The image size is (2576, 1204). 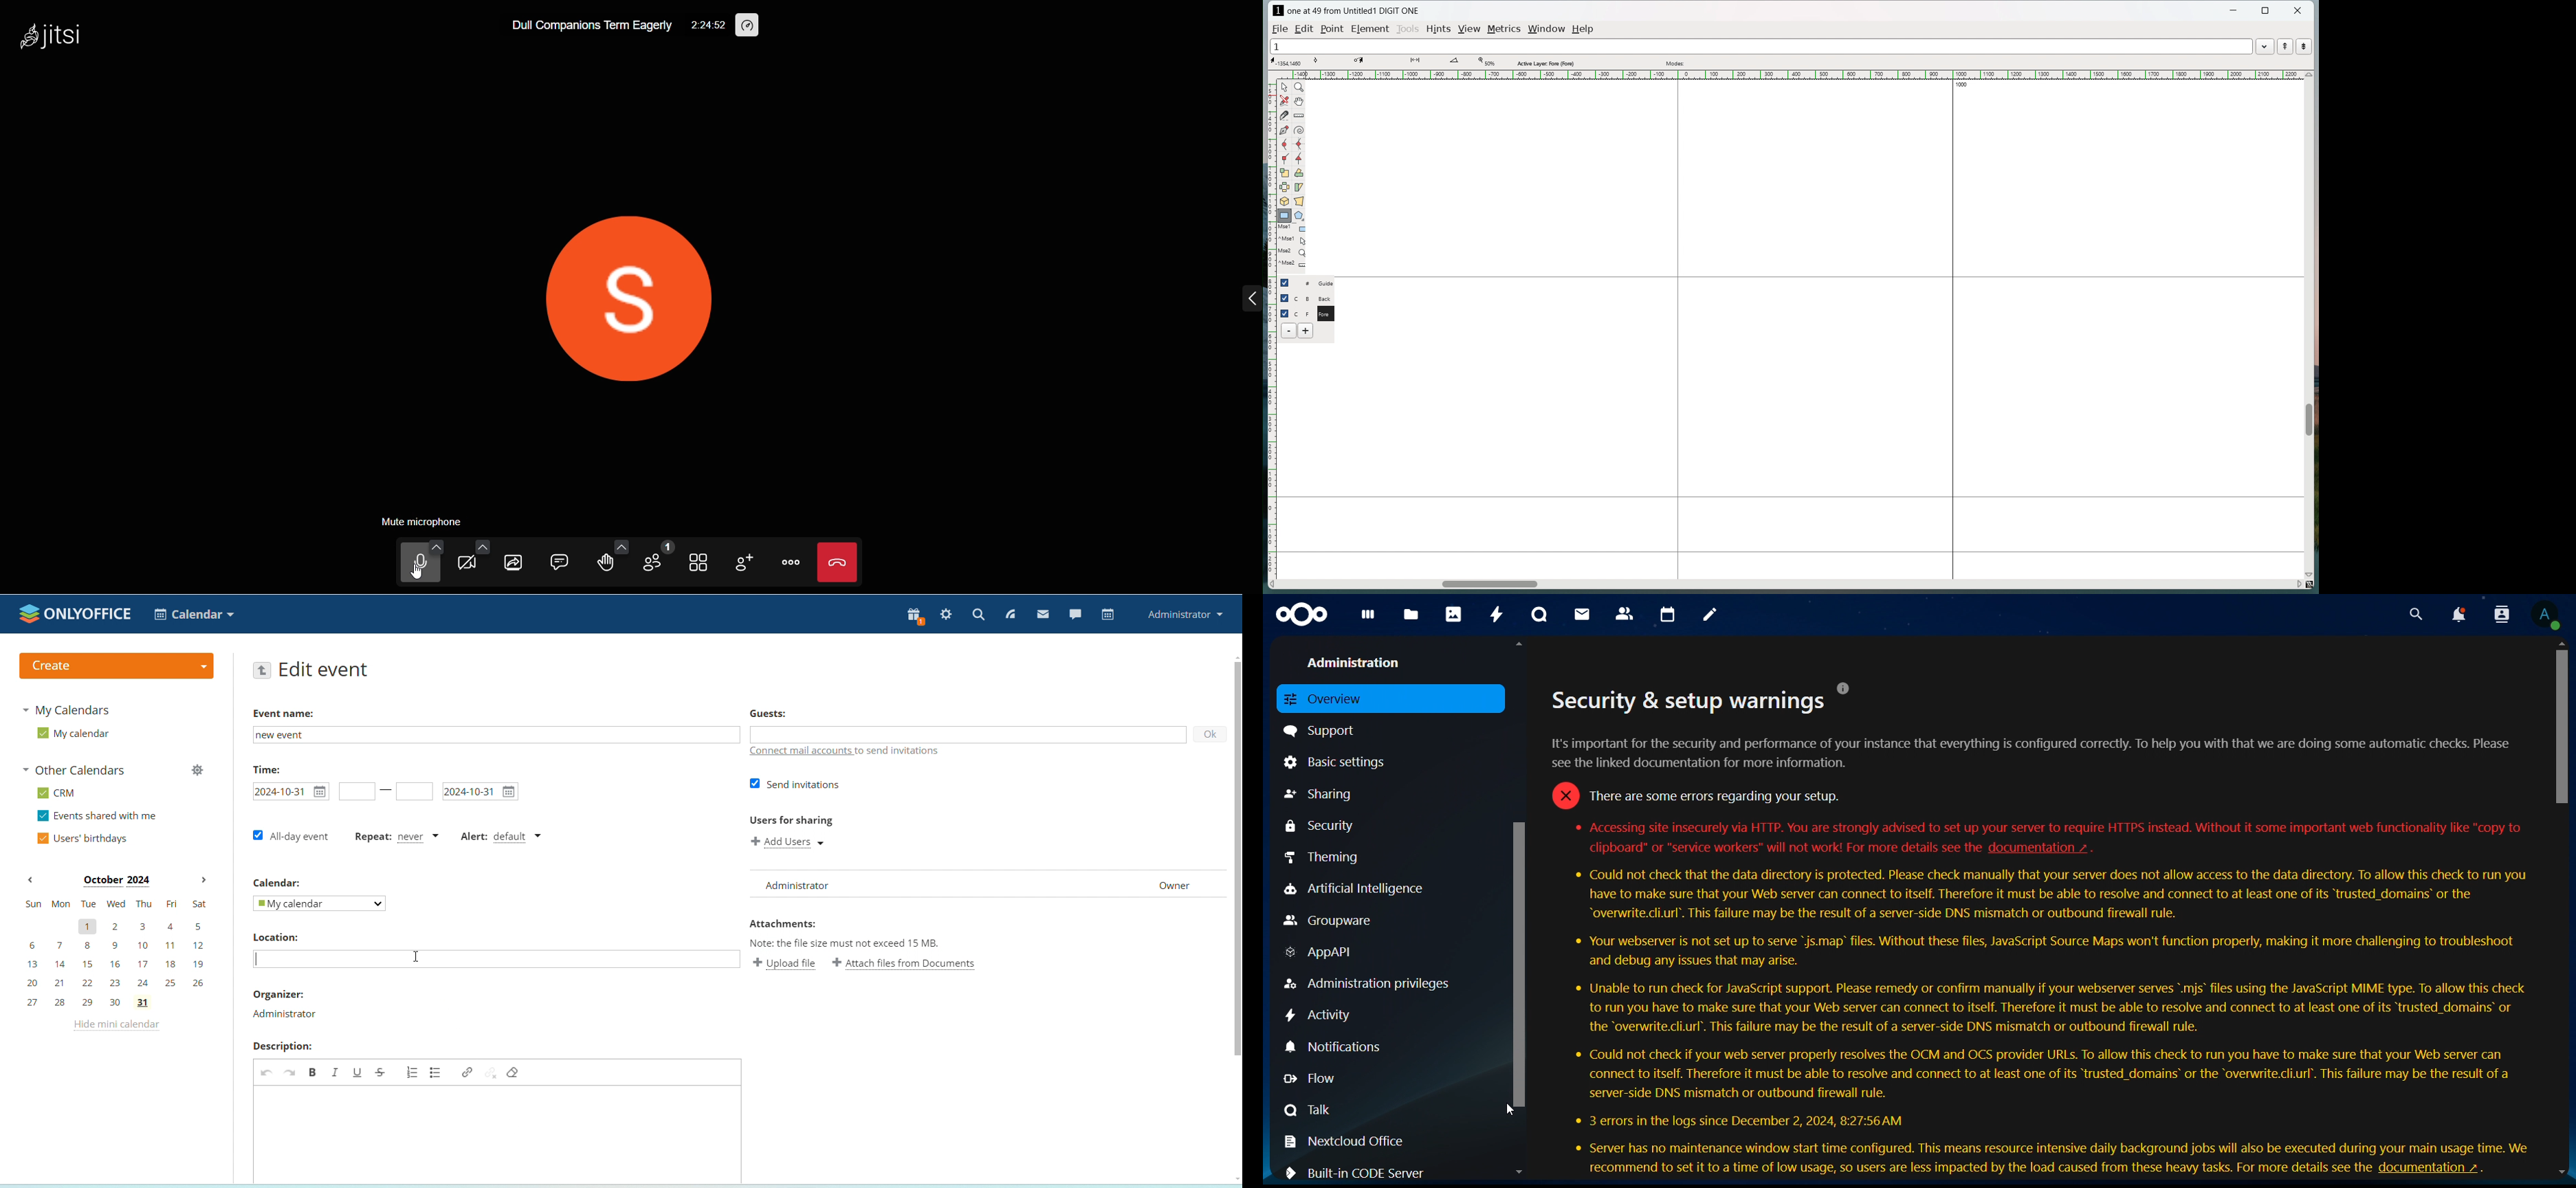 What do you see at coordinates (1235, 1179) in the screenshot?
I see `Scroll down` at bounding box center [1235, 1179].